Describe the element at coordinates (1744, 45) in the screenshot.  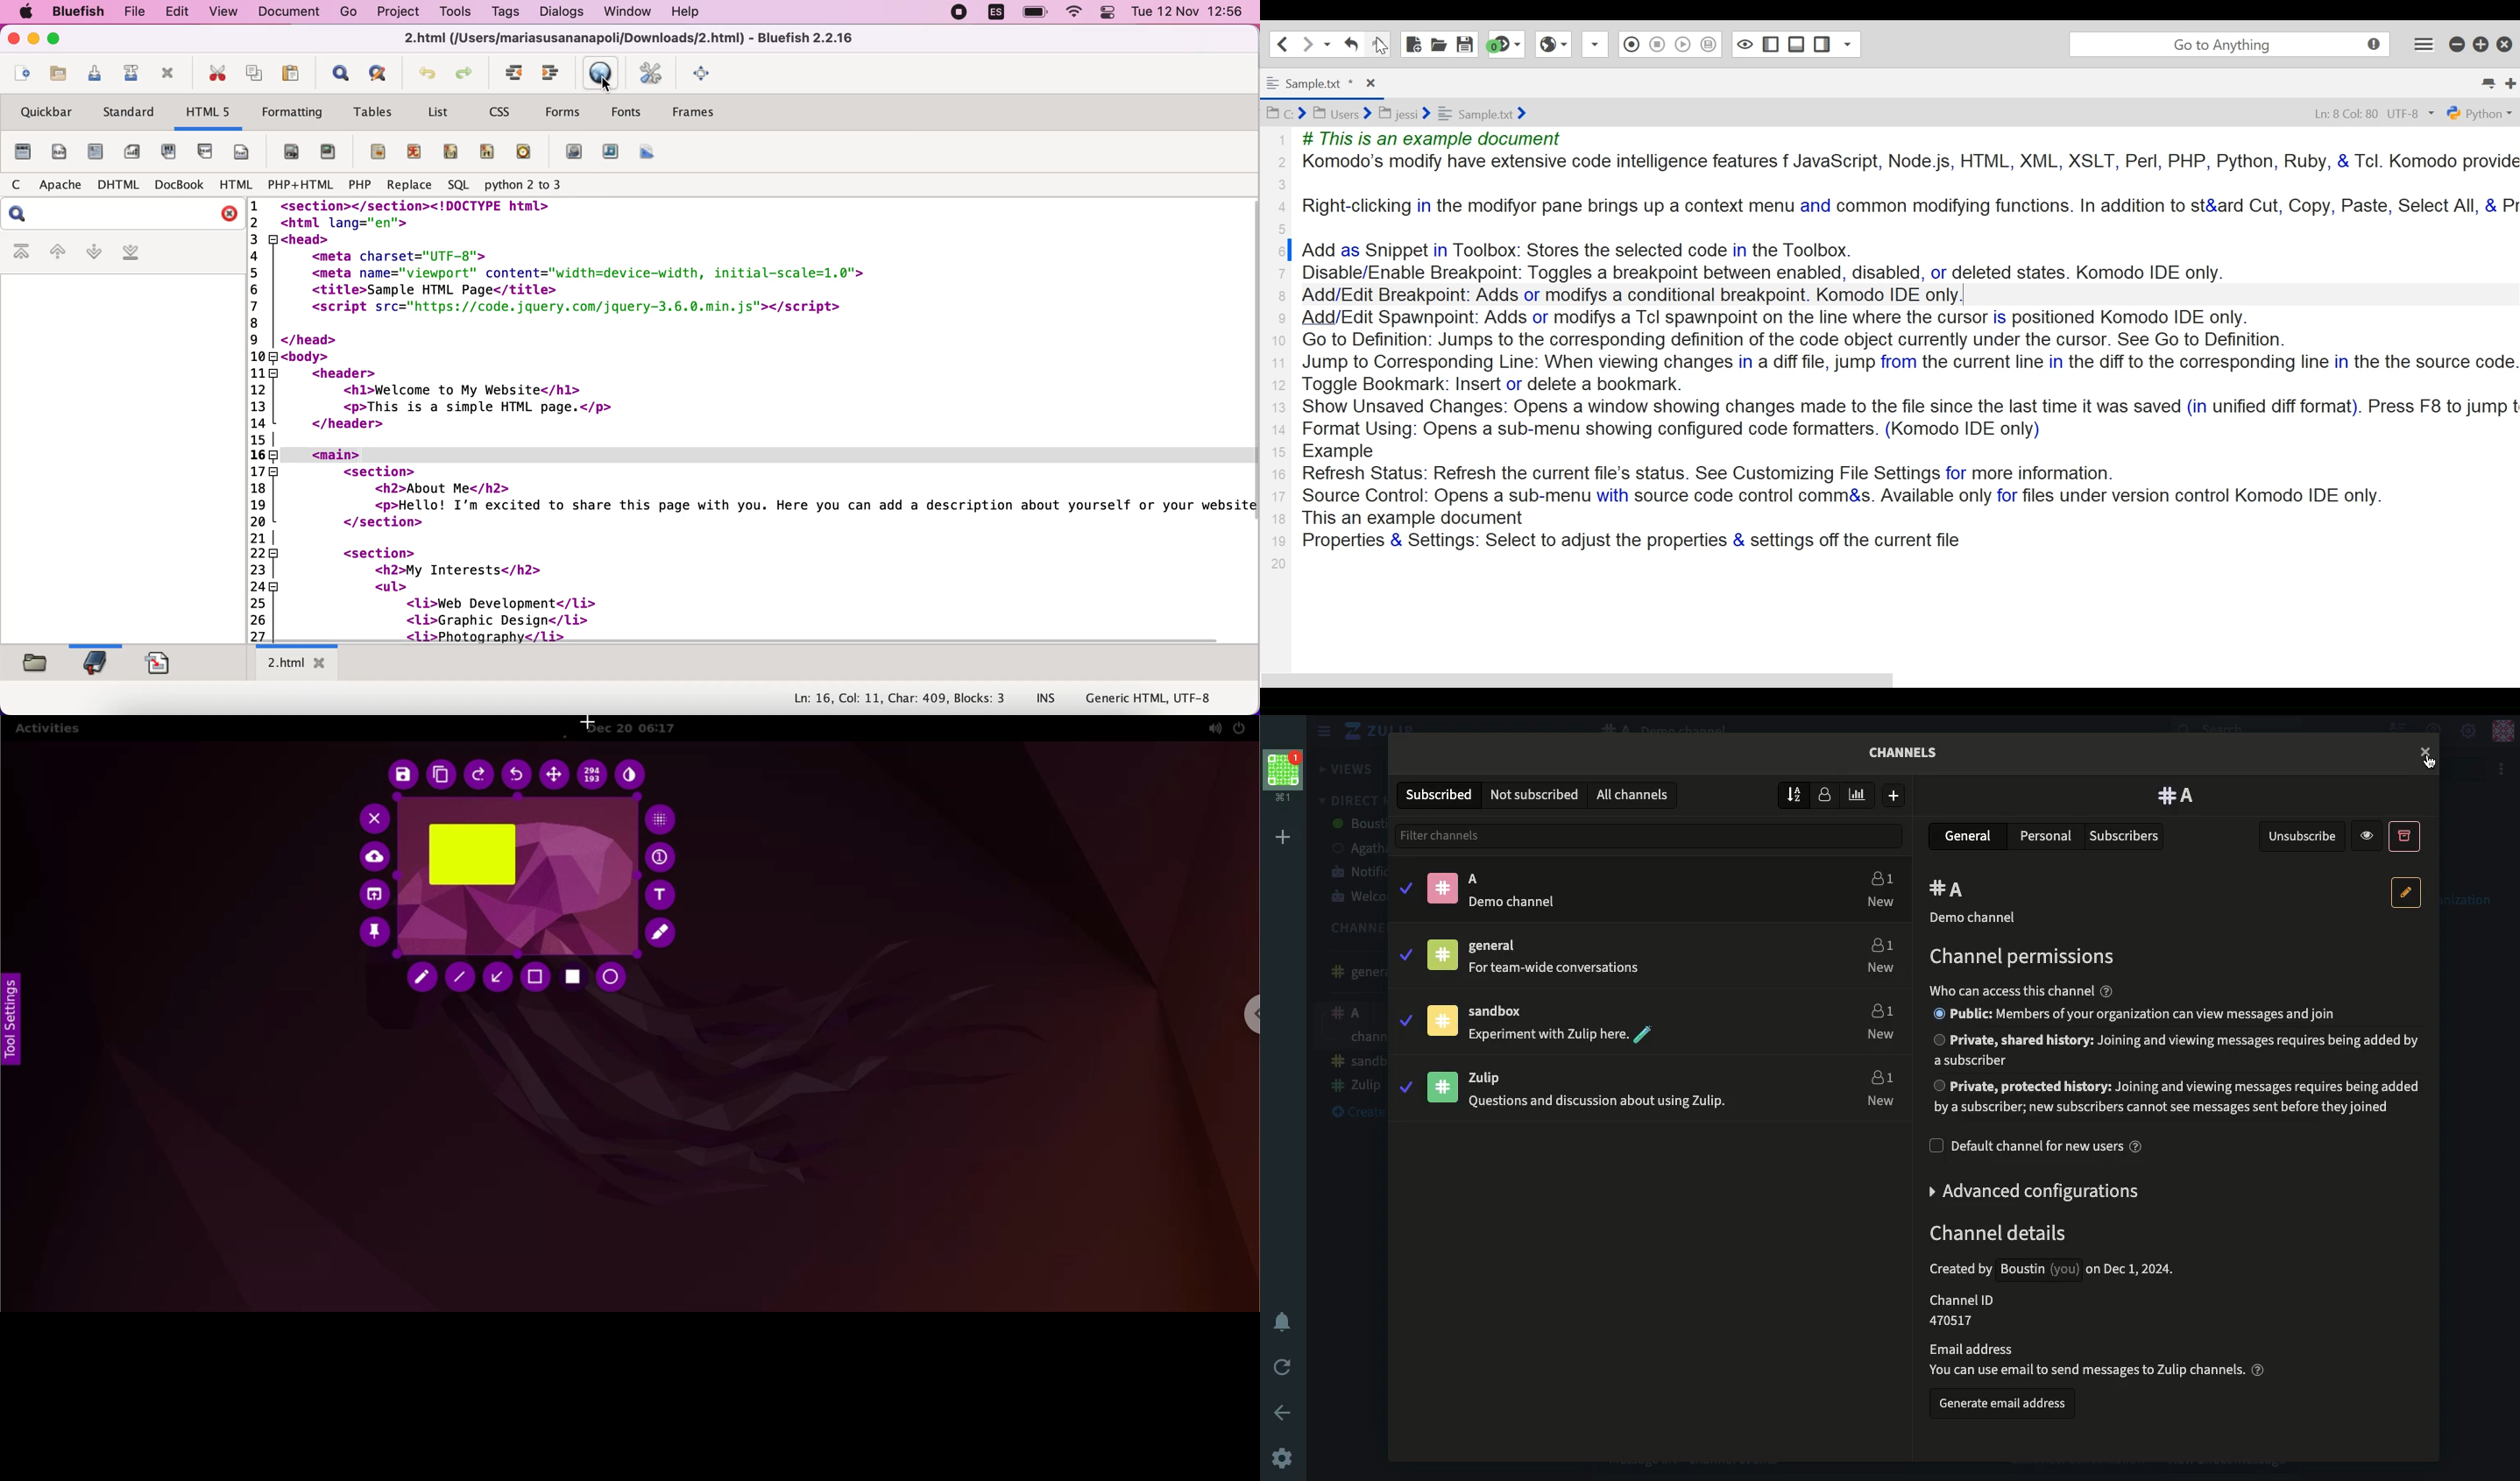
I see `Toggle Focus mode` at that location.